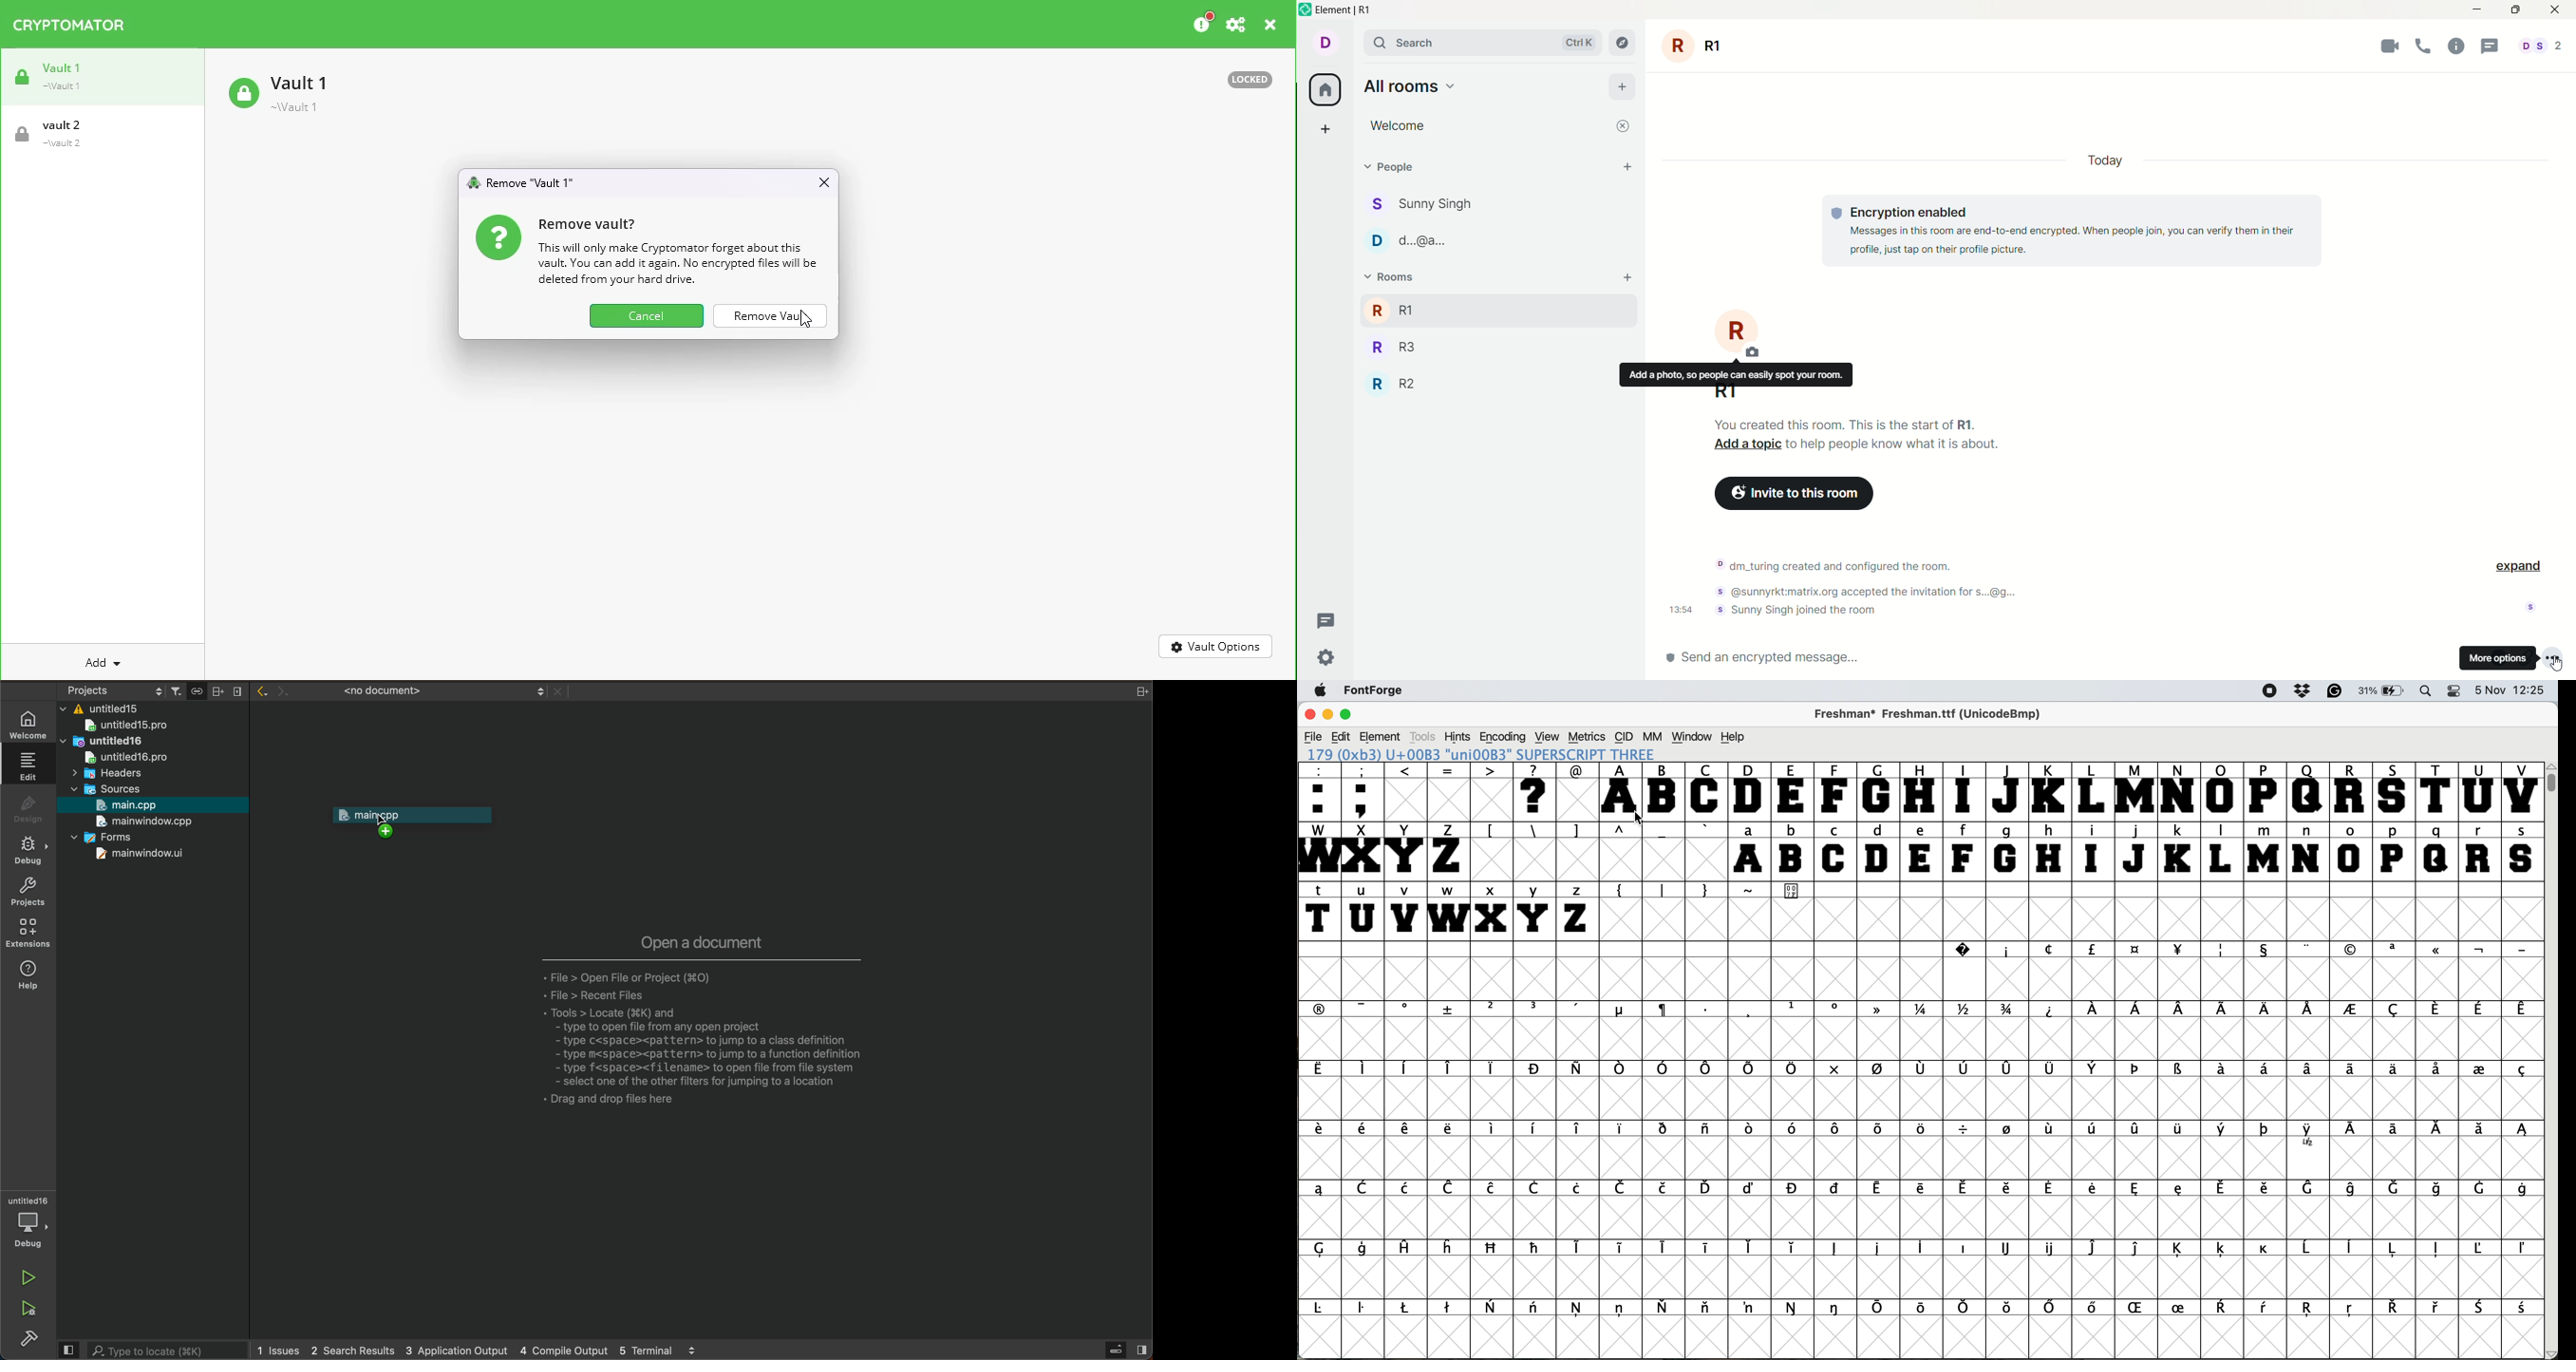 The image size is (2576, 1372). What do you see at coordinates (1620, 1070) in the screenshot?
I see `symbol` at bounding box center [1620, 1070].